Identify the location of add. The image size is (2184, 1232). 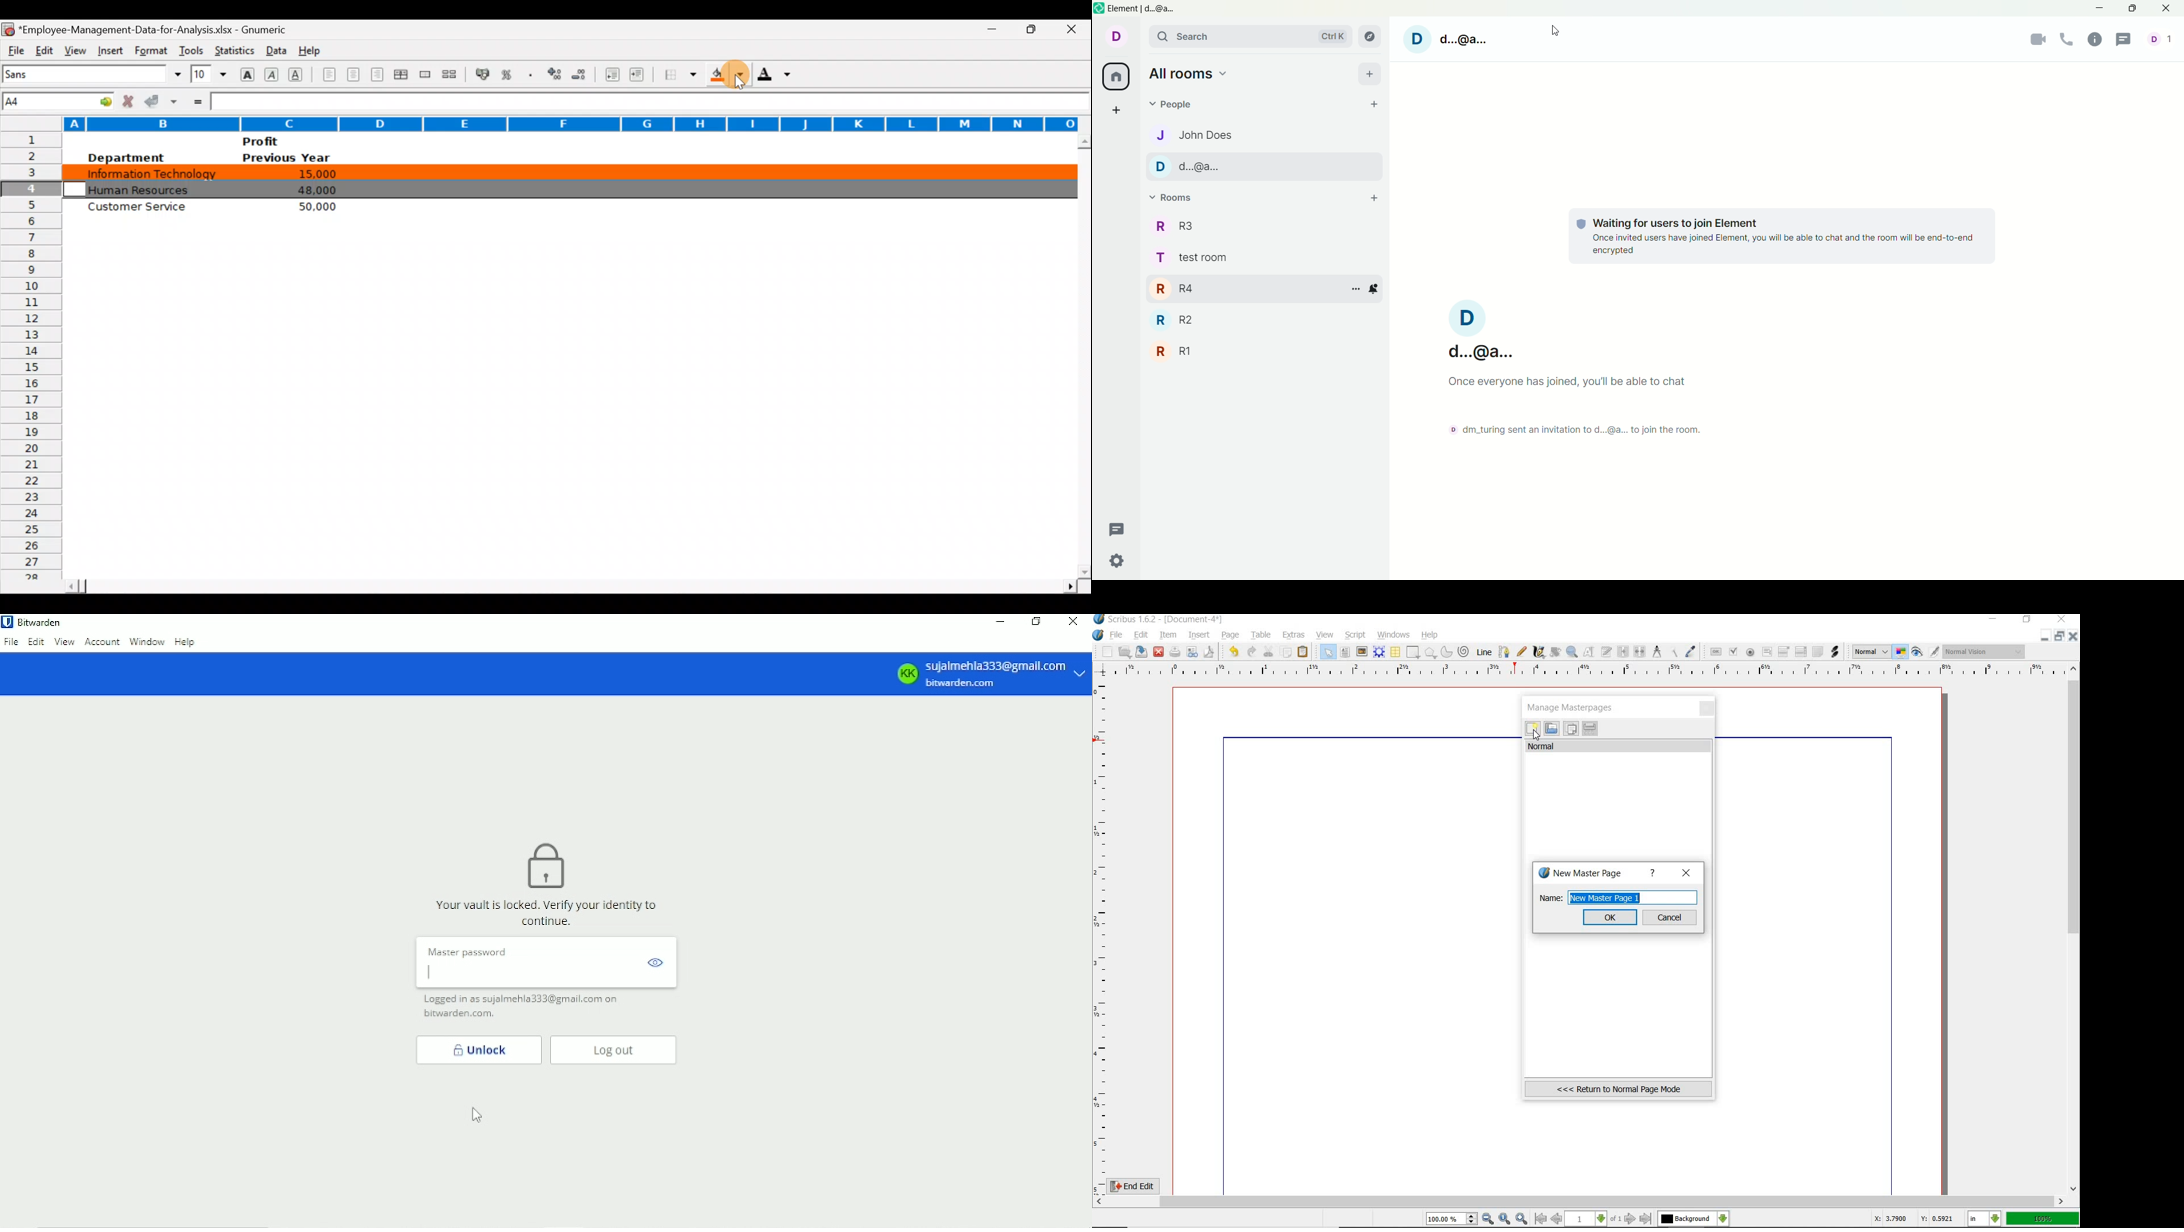
(1370, 74).